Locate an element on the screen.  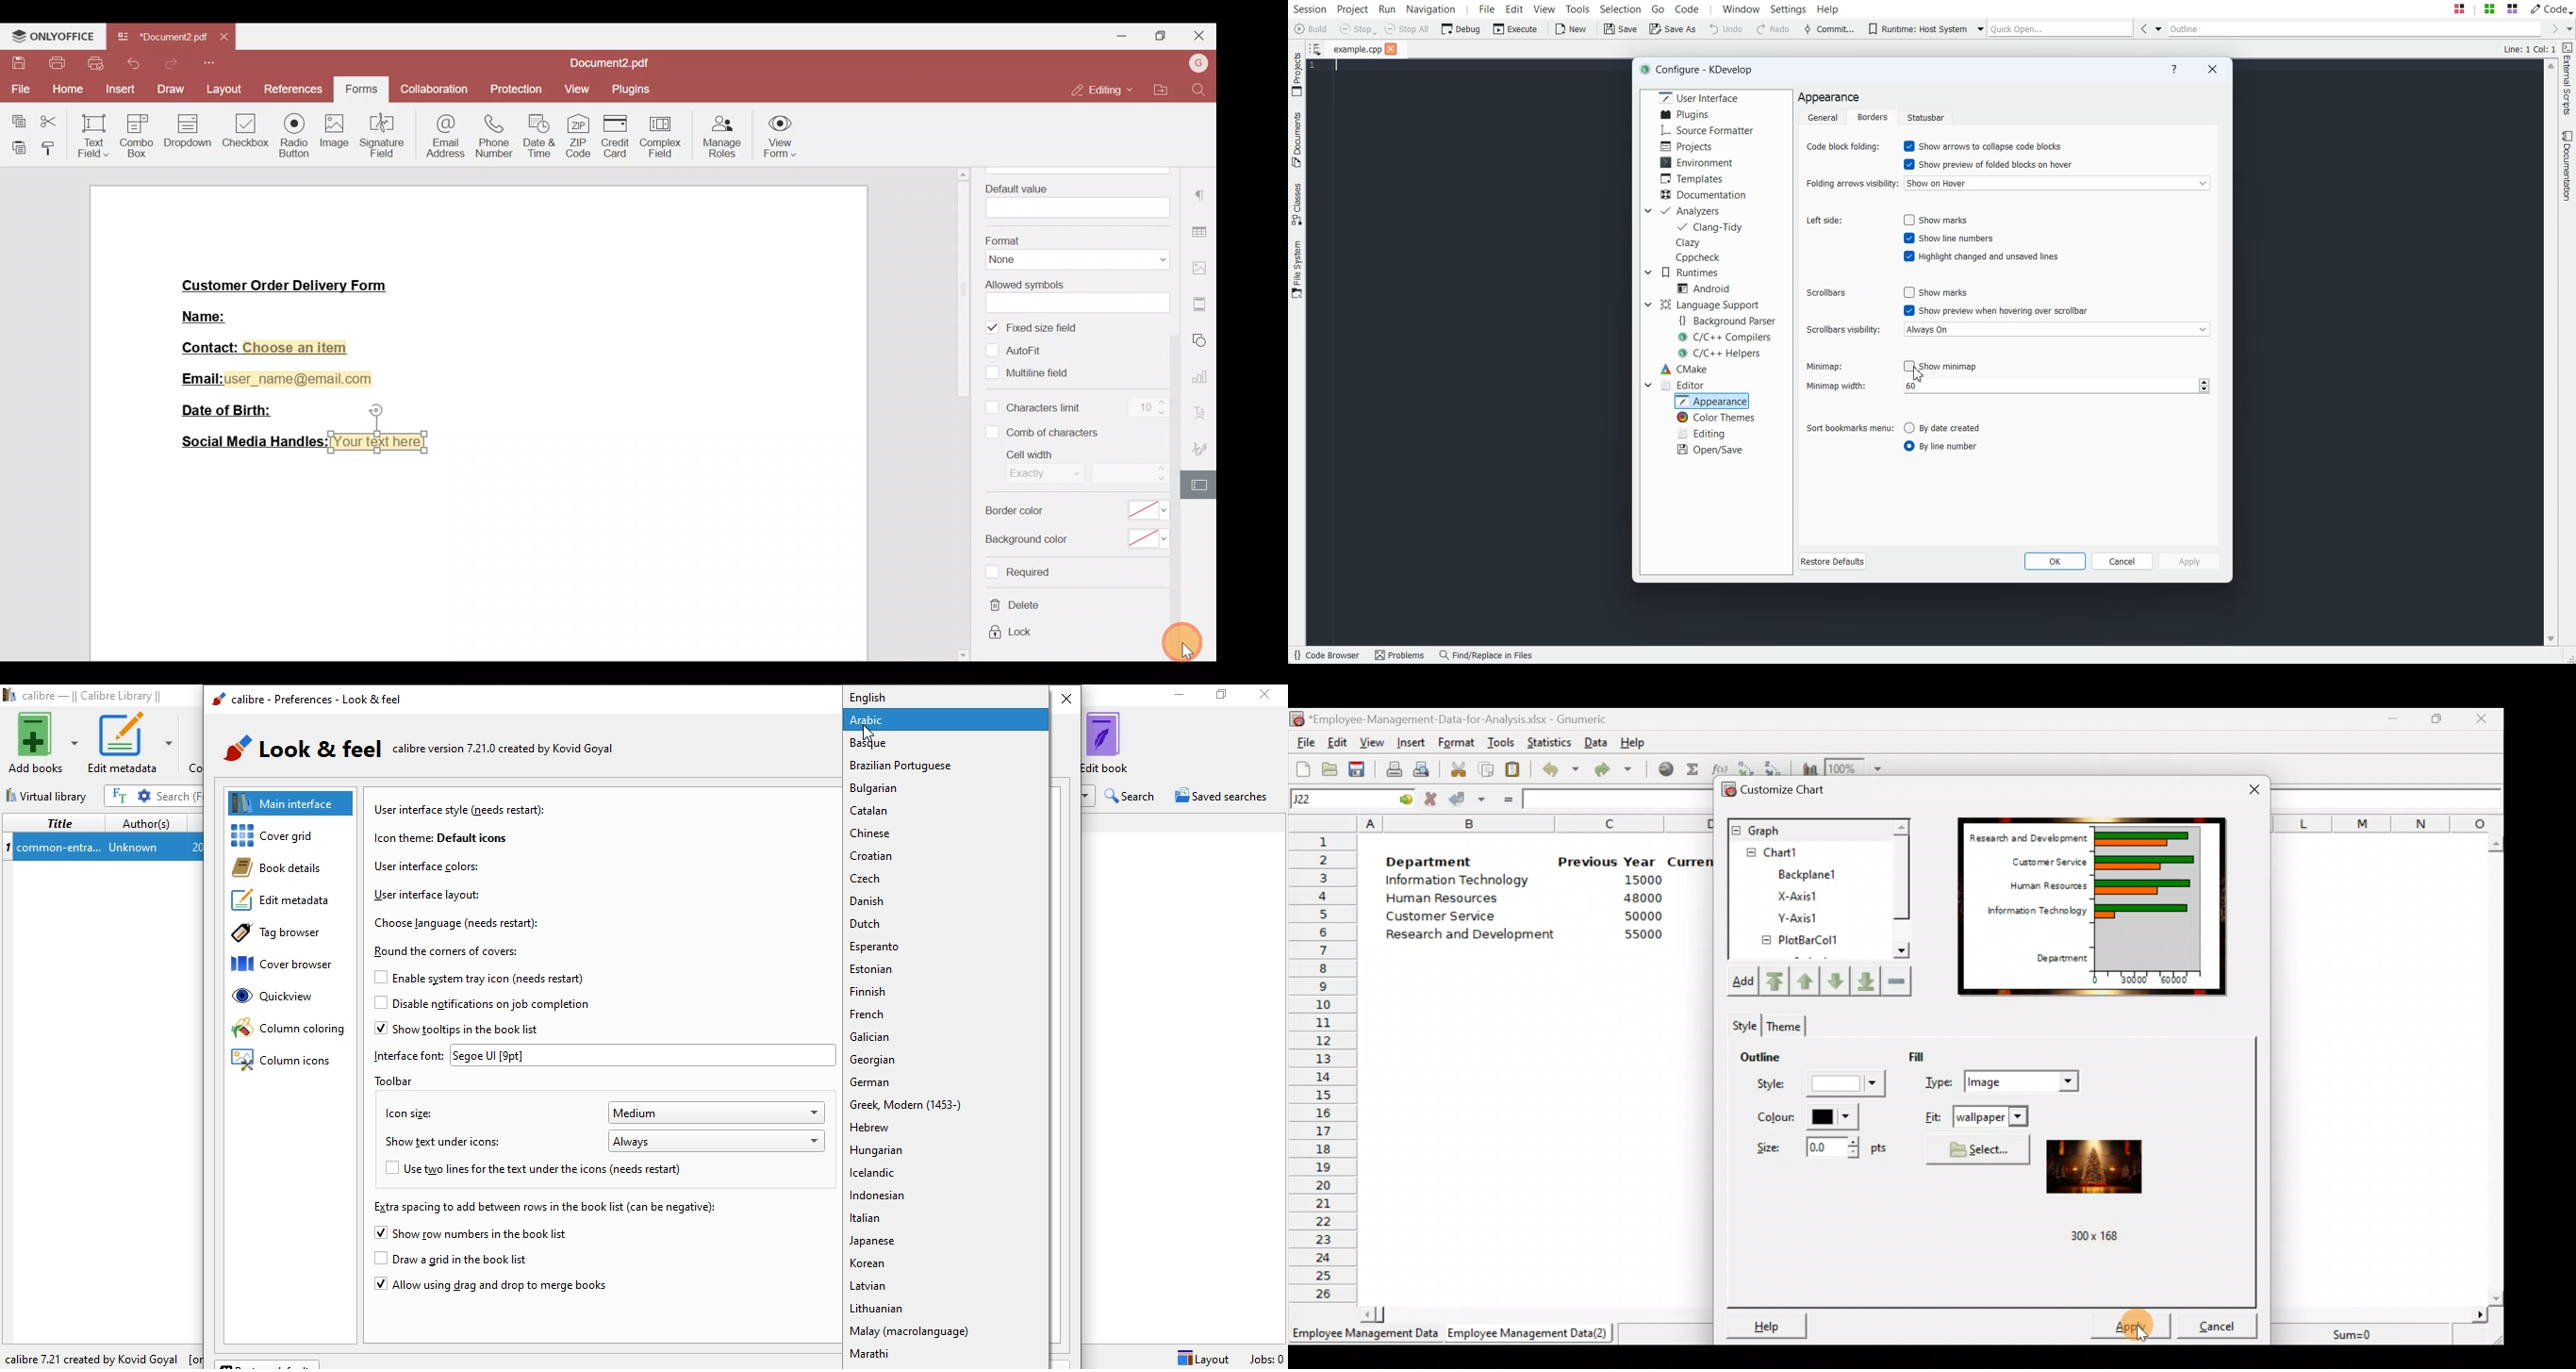
column icons is located at coordinates (284, 1062).